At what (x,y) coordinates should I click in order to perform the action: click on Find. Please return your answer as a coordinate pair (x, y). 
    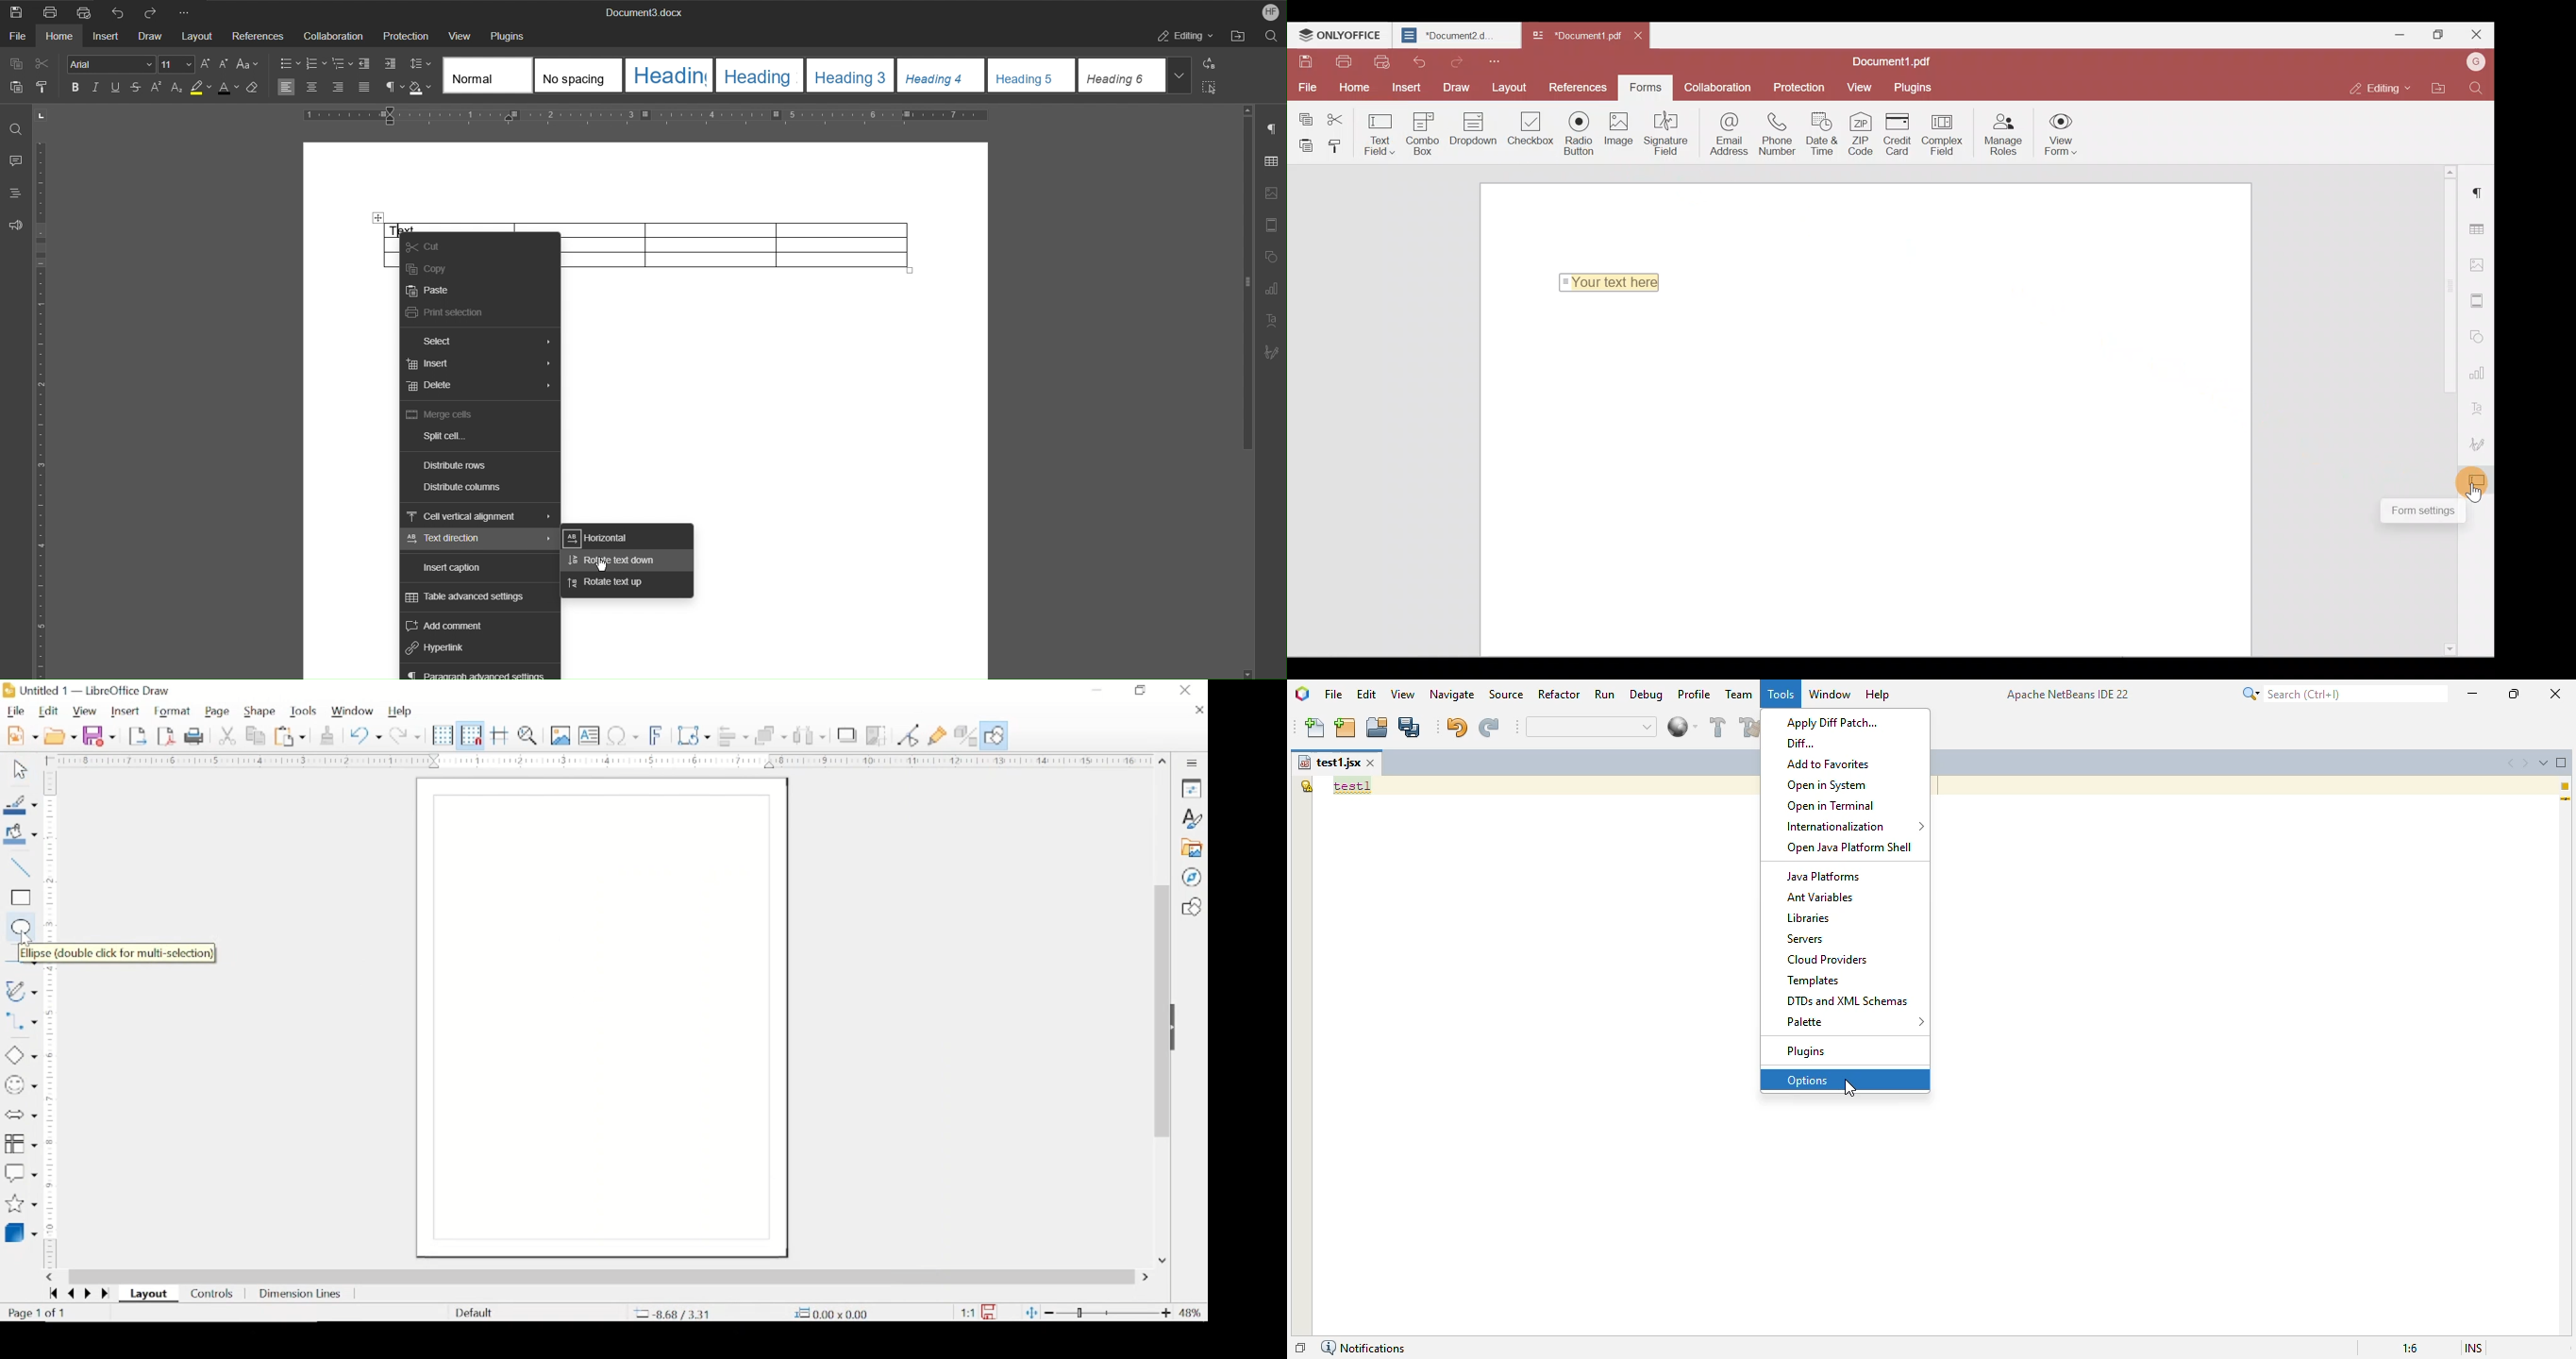
    Looking at the image, I should click on (2475, 88).